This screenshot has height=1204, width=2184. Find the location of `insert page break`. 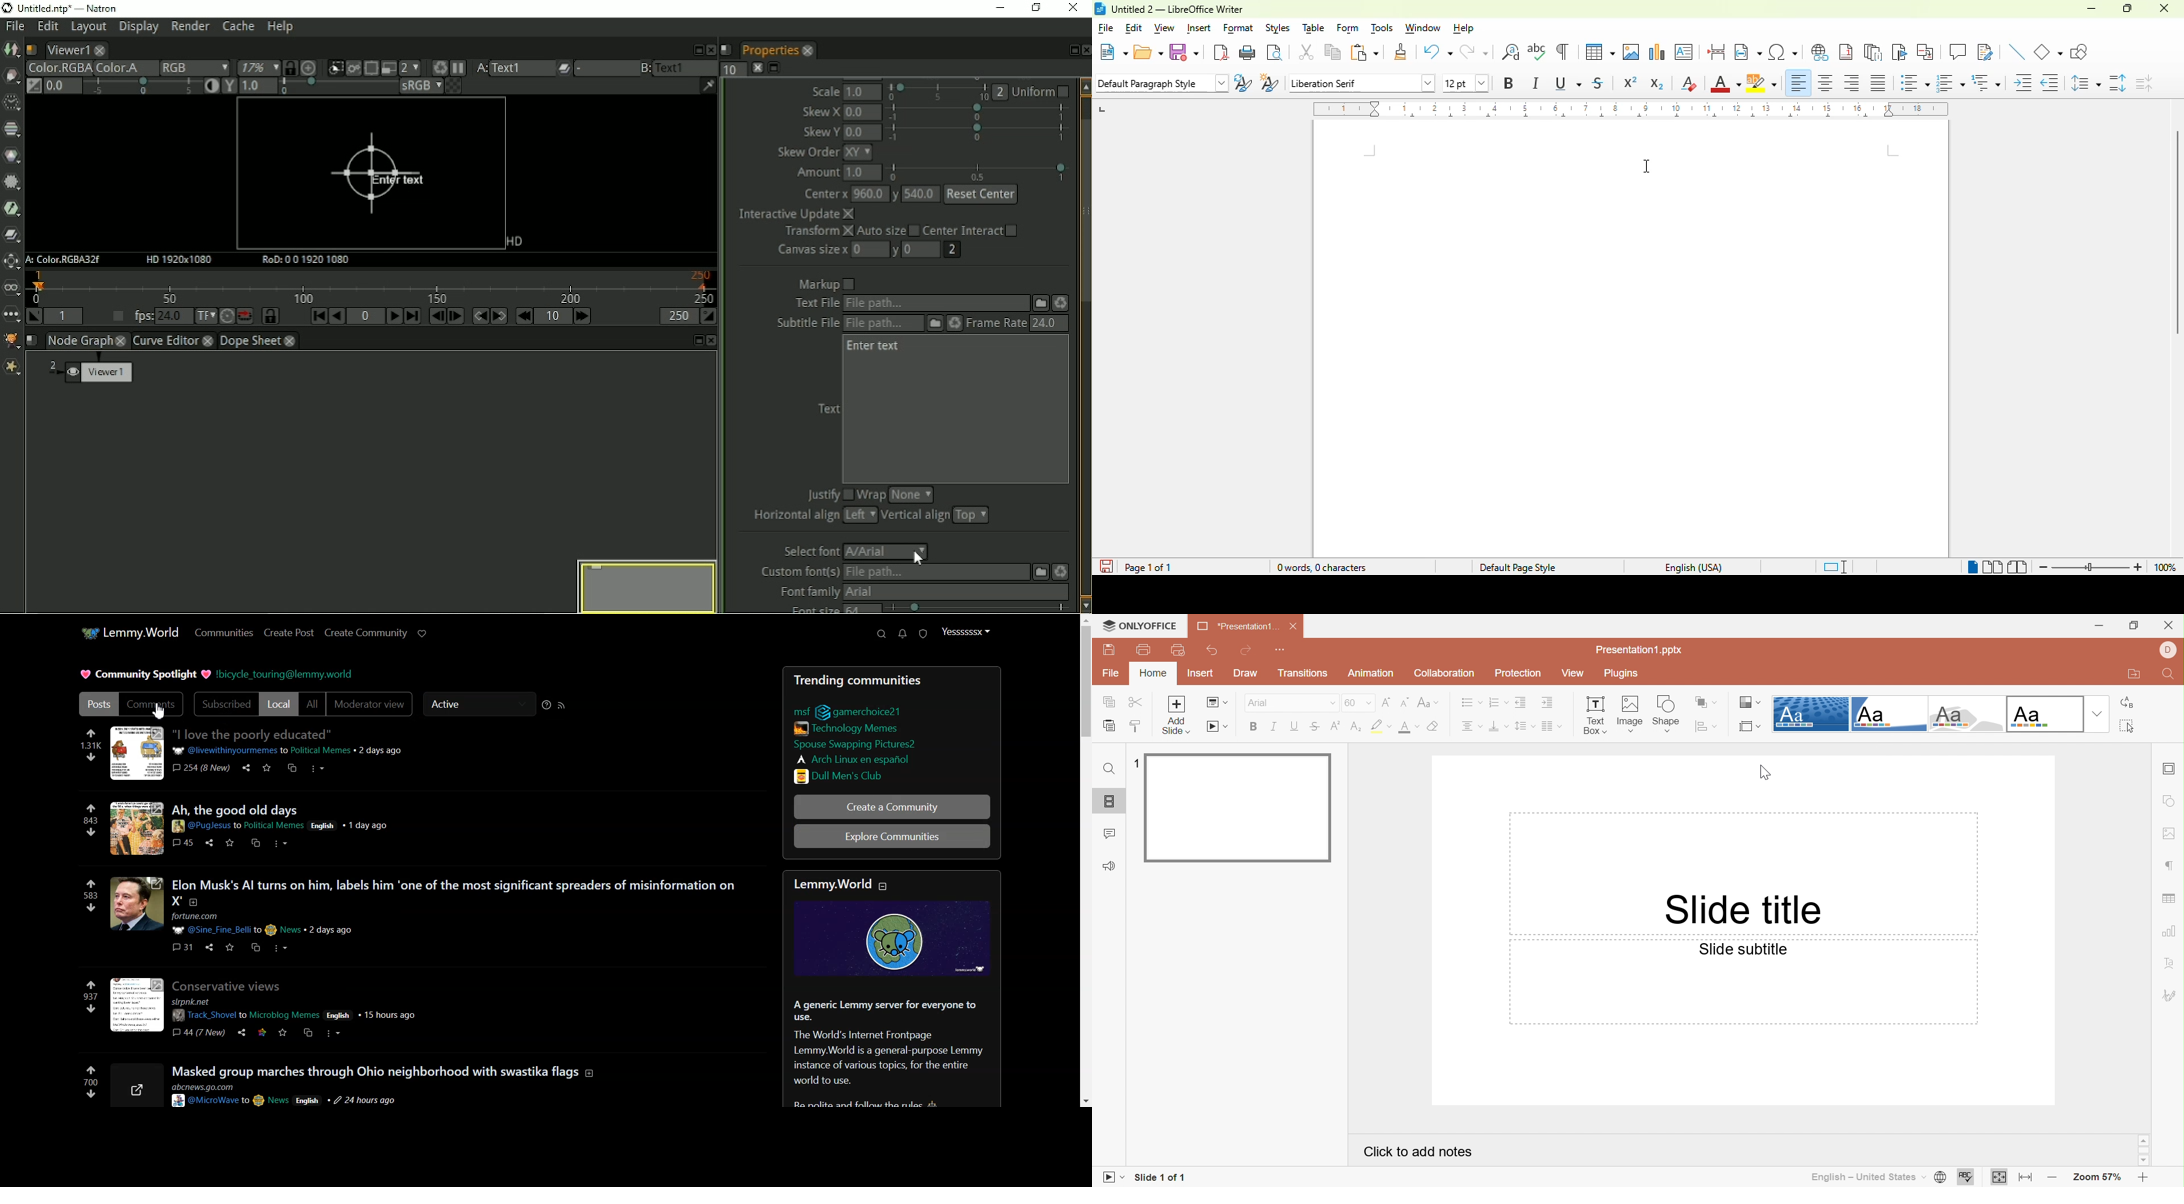

insert page break is located at coordinates (1715, 51).